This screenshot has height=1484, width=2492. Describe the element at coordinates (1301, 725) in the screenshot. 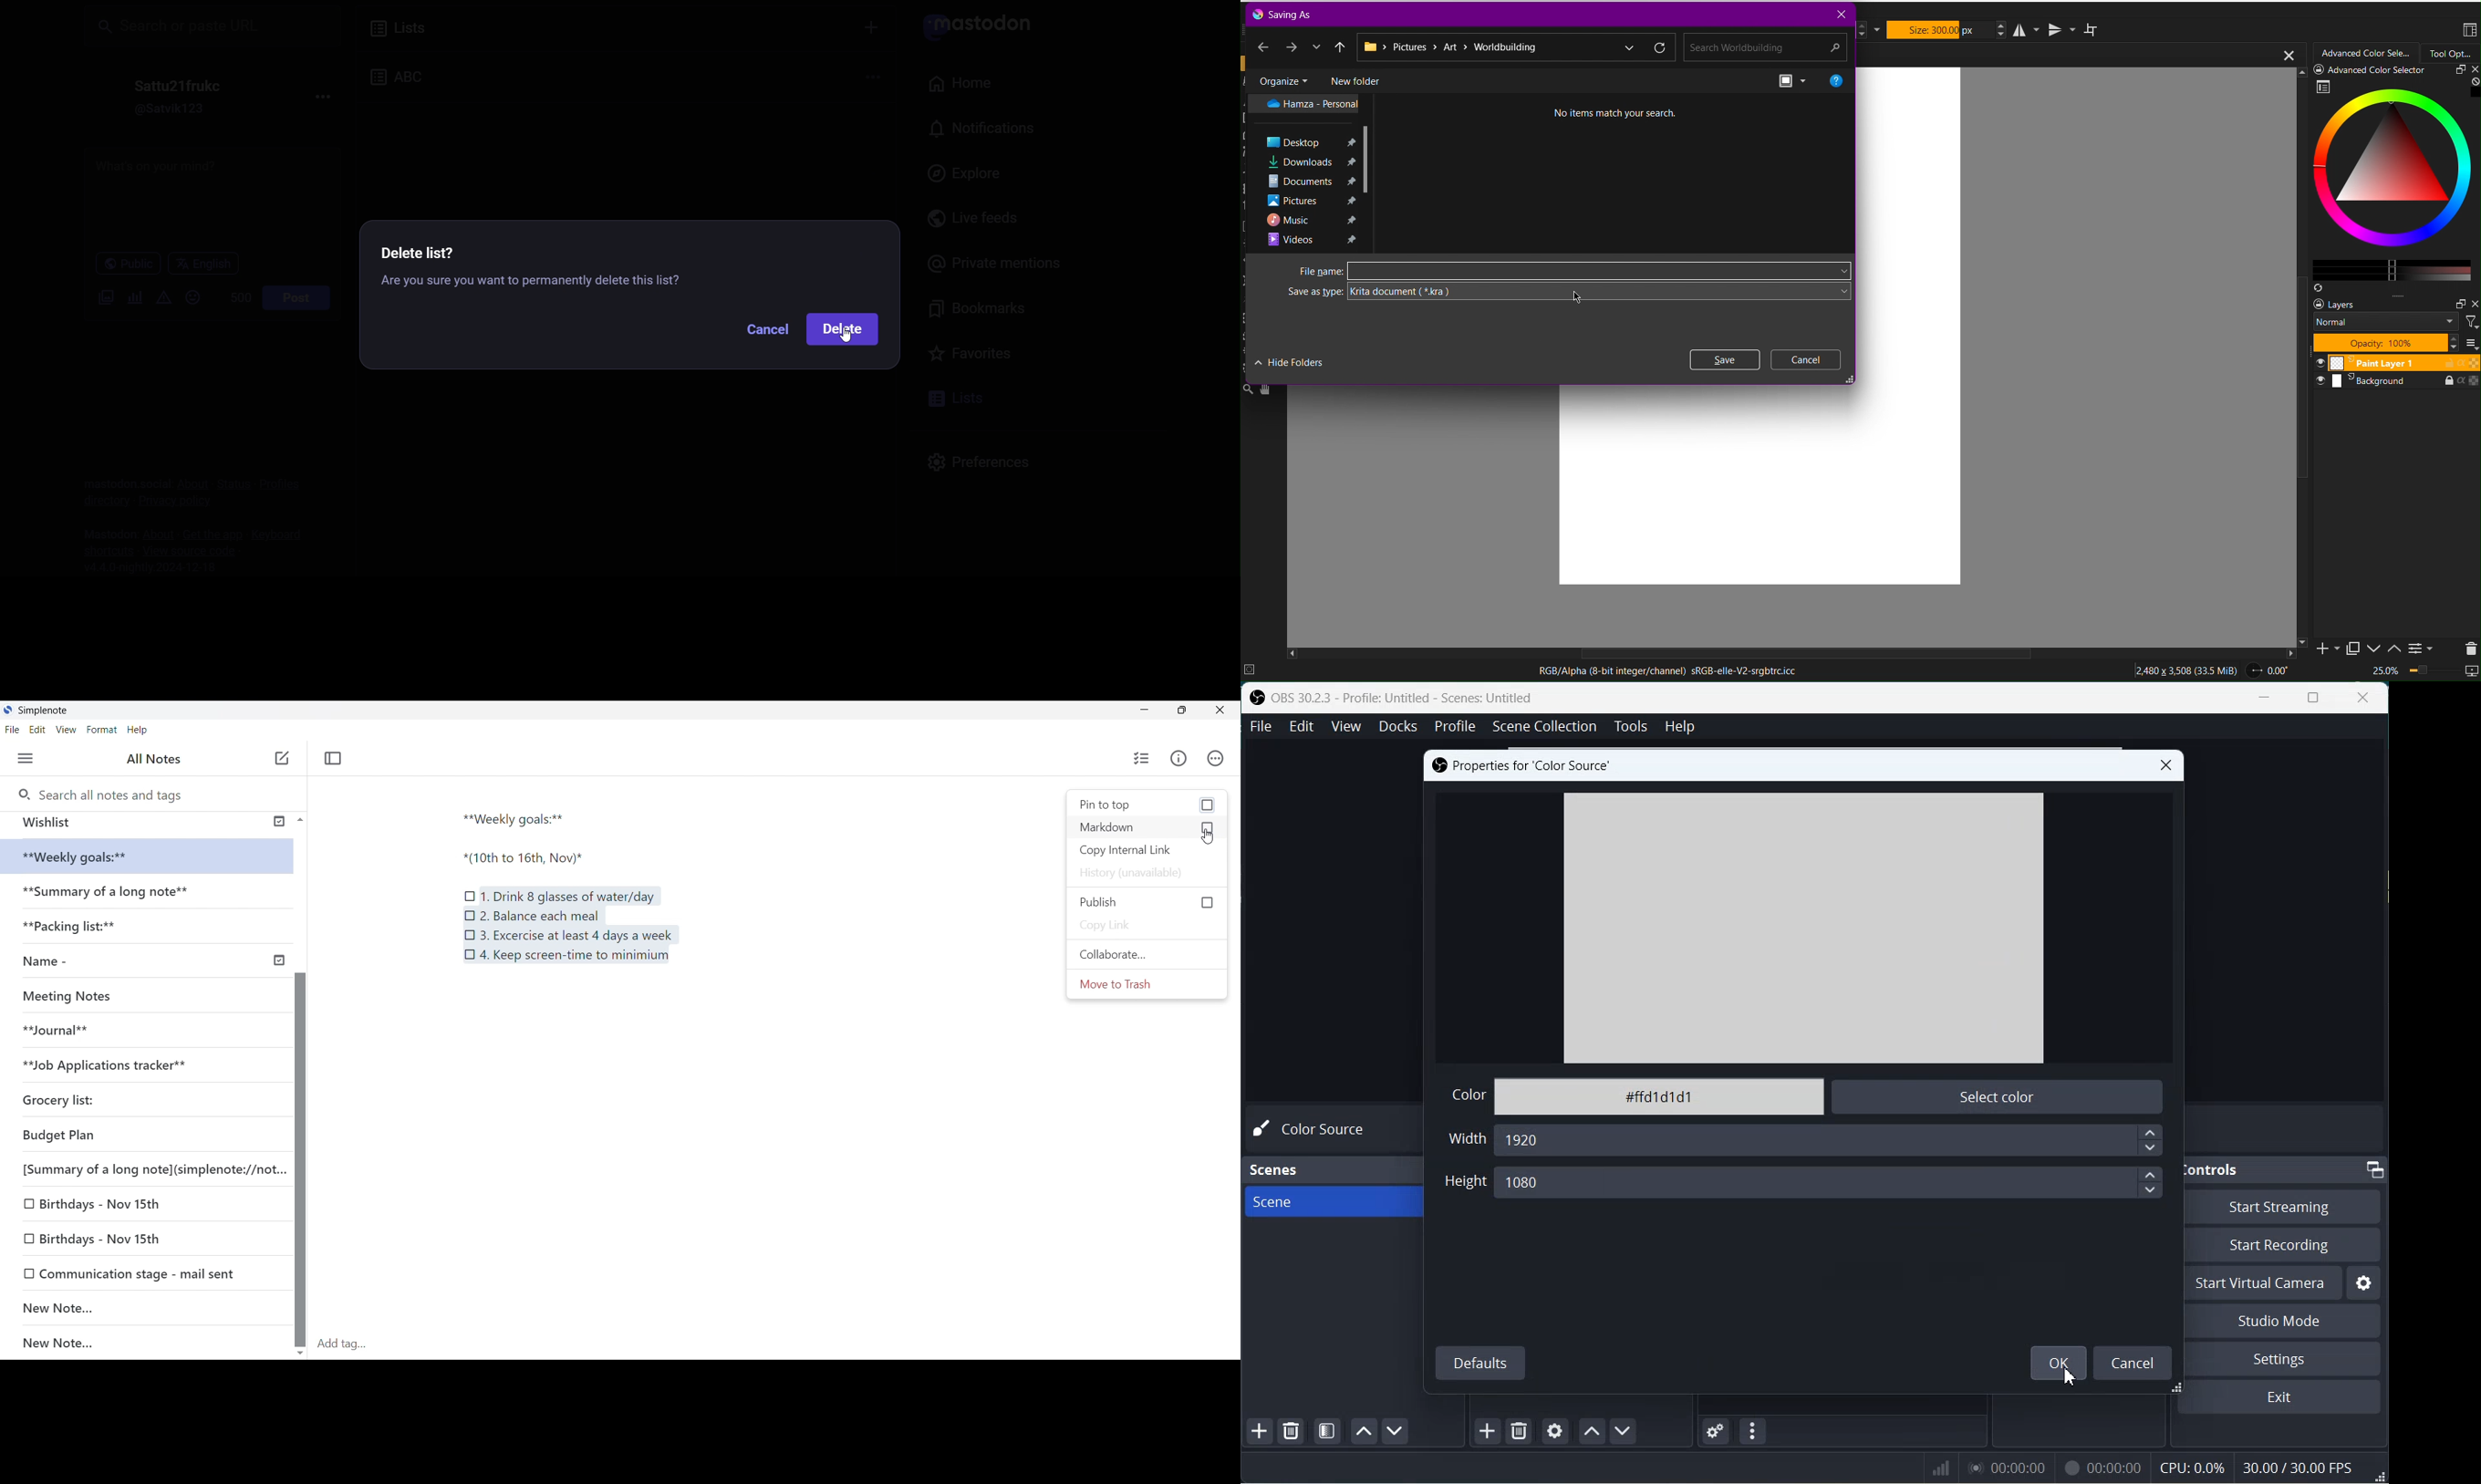

I see `Edit` at that location.